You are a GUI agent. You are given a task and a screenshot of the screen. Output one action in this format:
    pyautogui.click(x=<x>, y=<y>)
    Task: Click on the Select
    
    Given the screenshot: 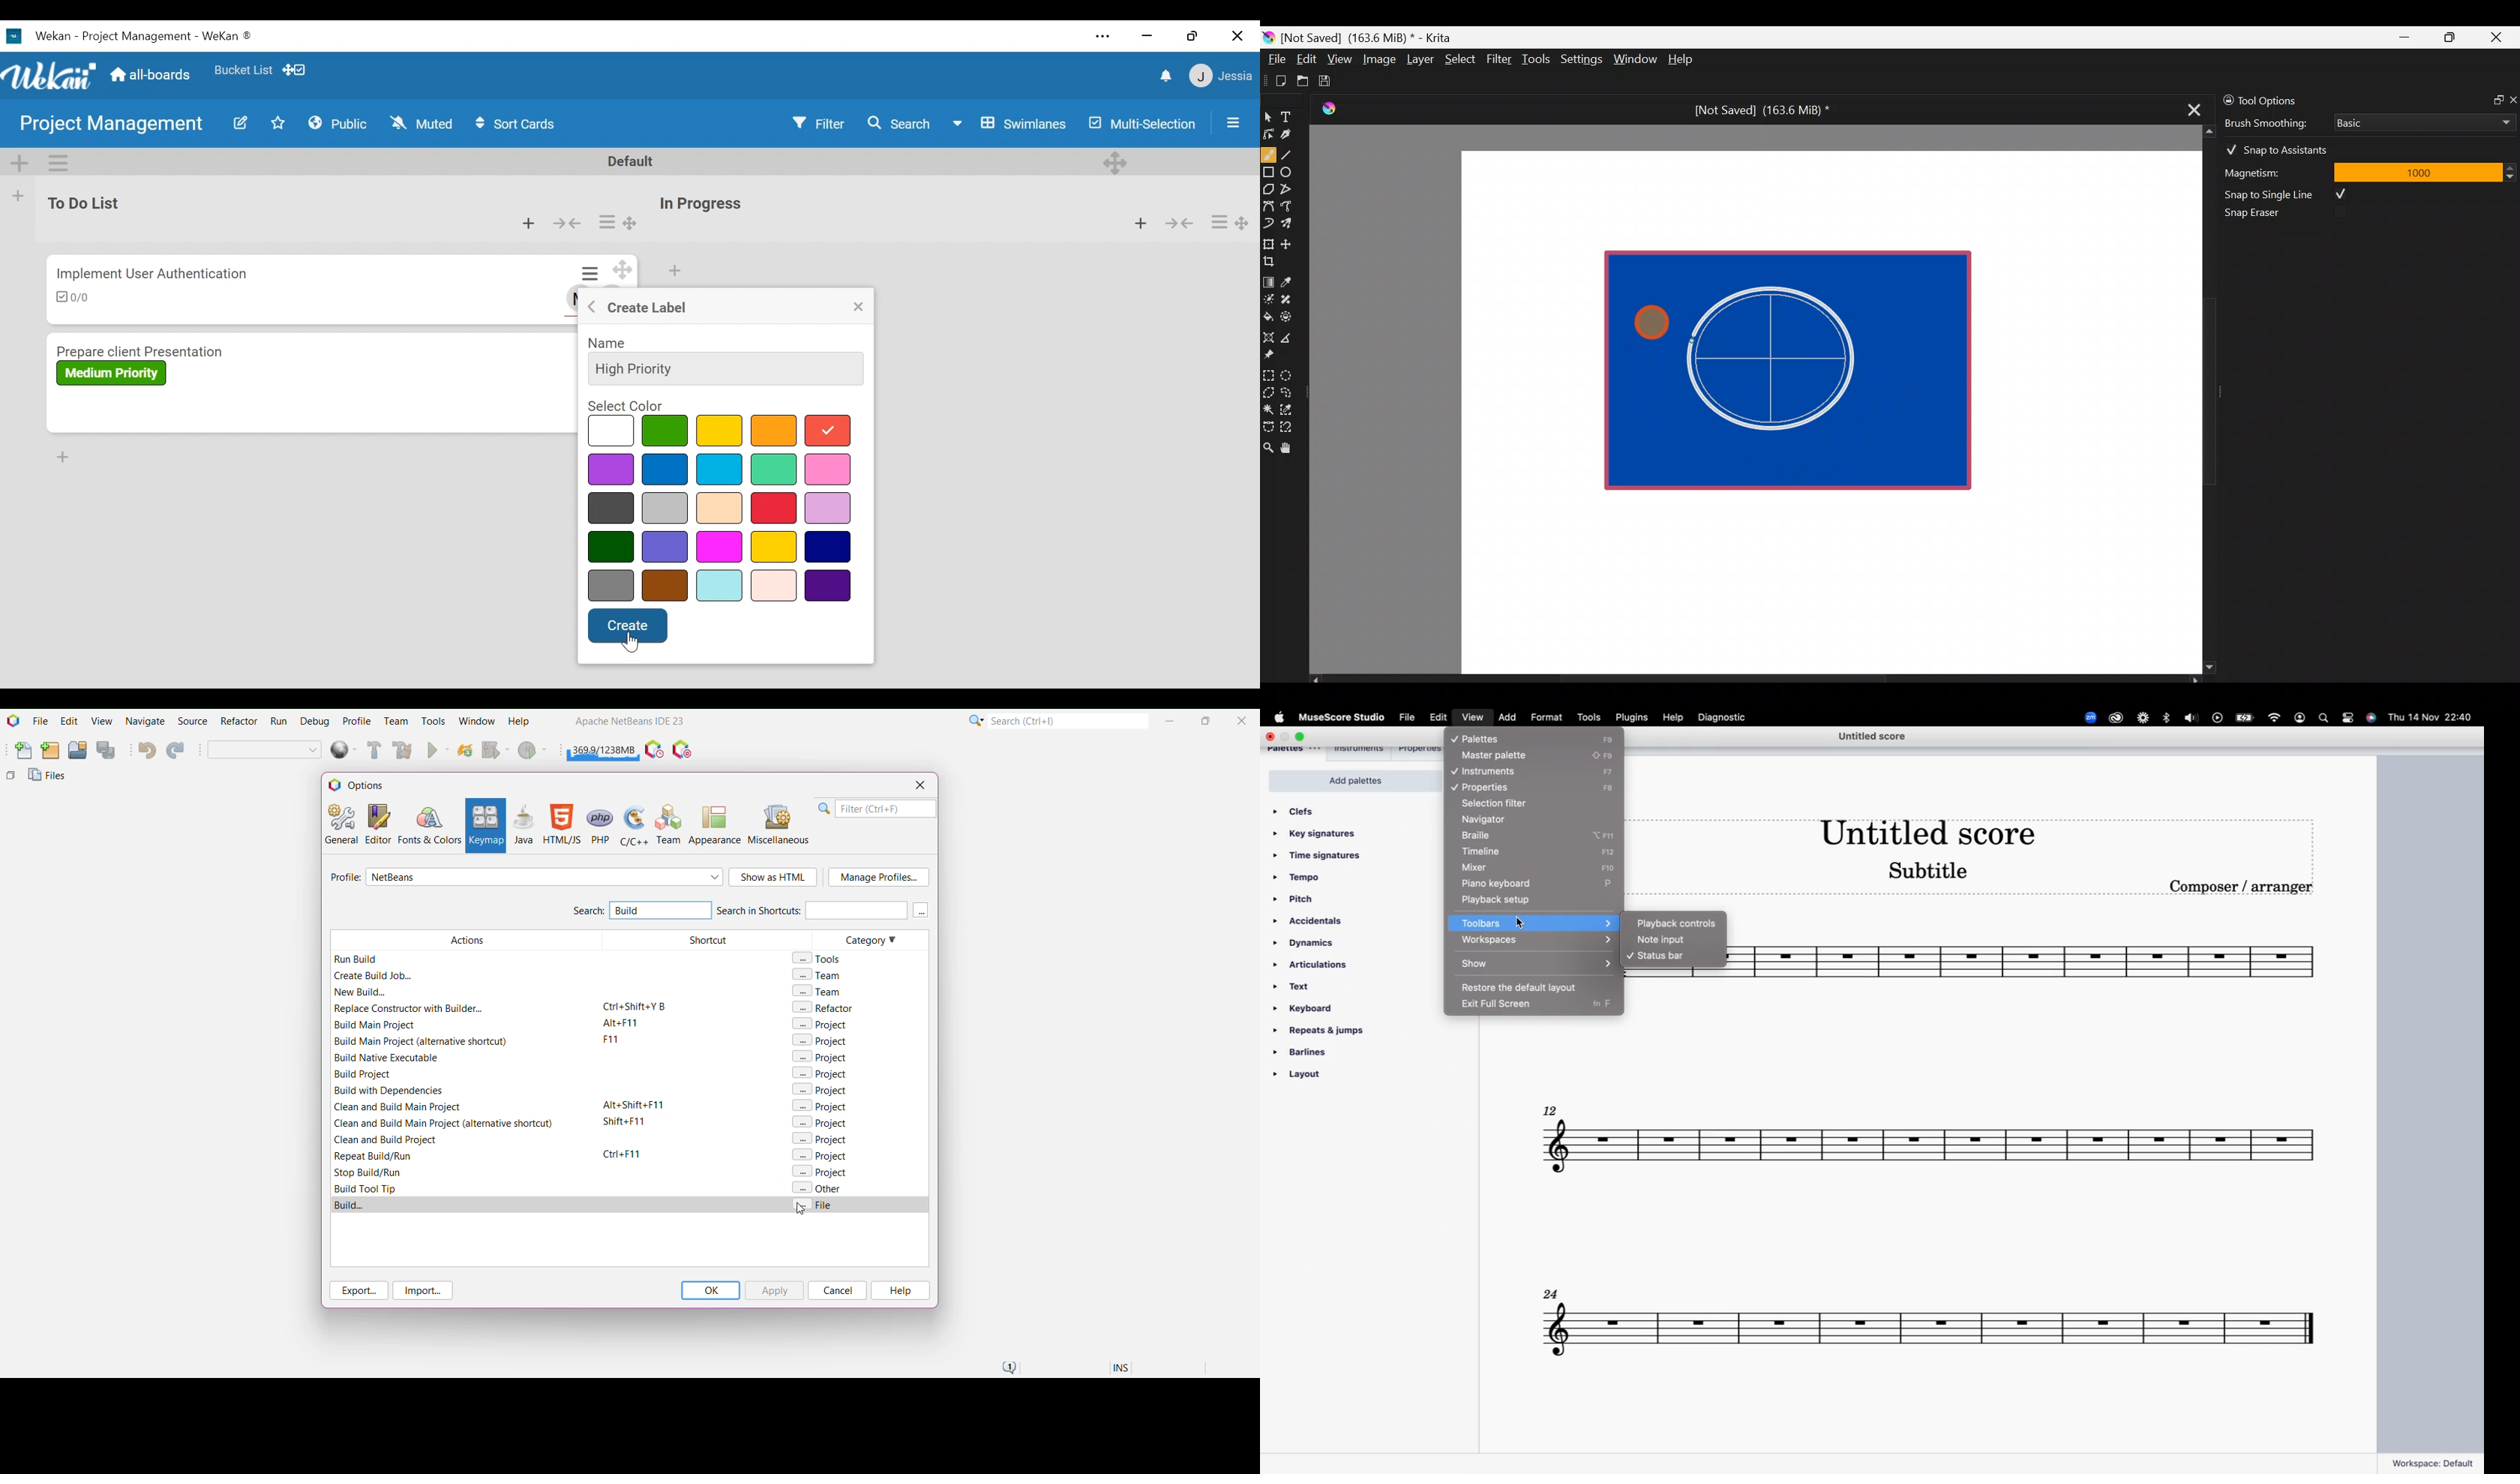 What is the action you would take?
    pyautogui.click(x=1461, y=58)
    